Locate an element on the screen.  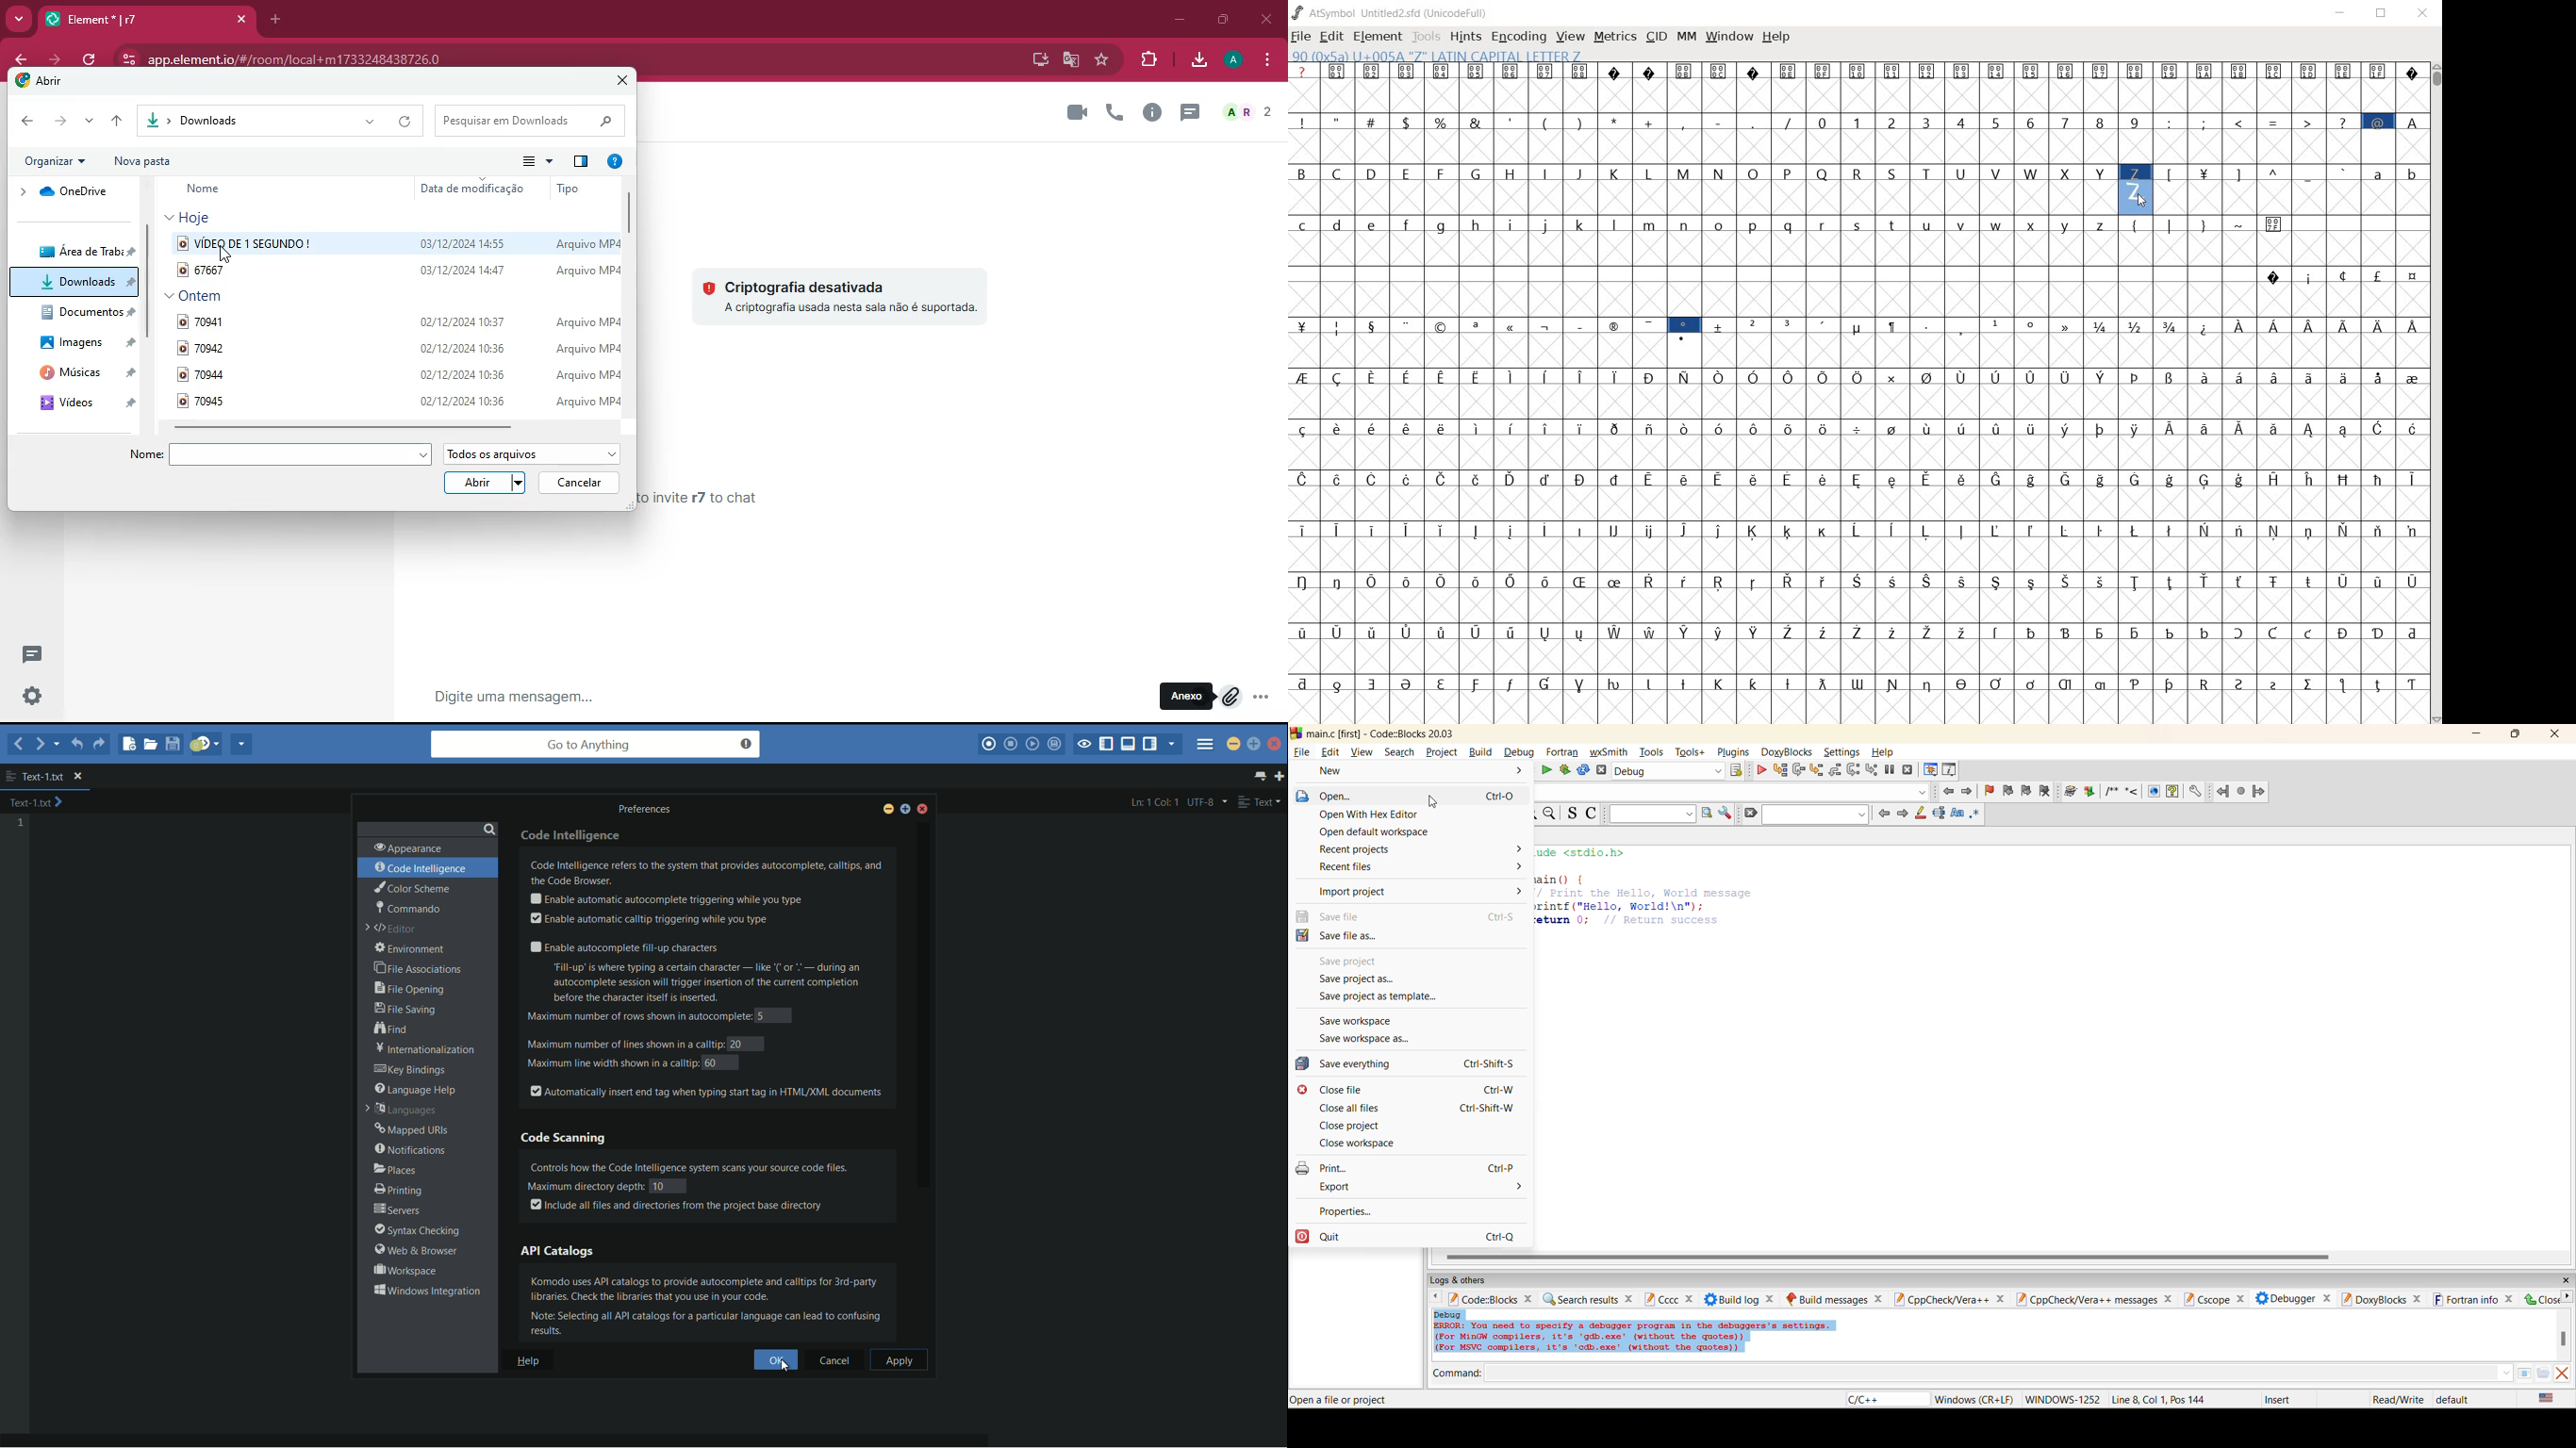
wxsmith is located at coordinates (1609, 752).